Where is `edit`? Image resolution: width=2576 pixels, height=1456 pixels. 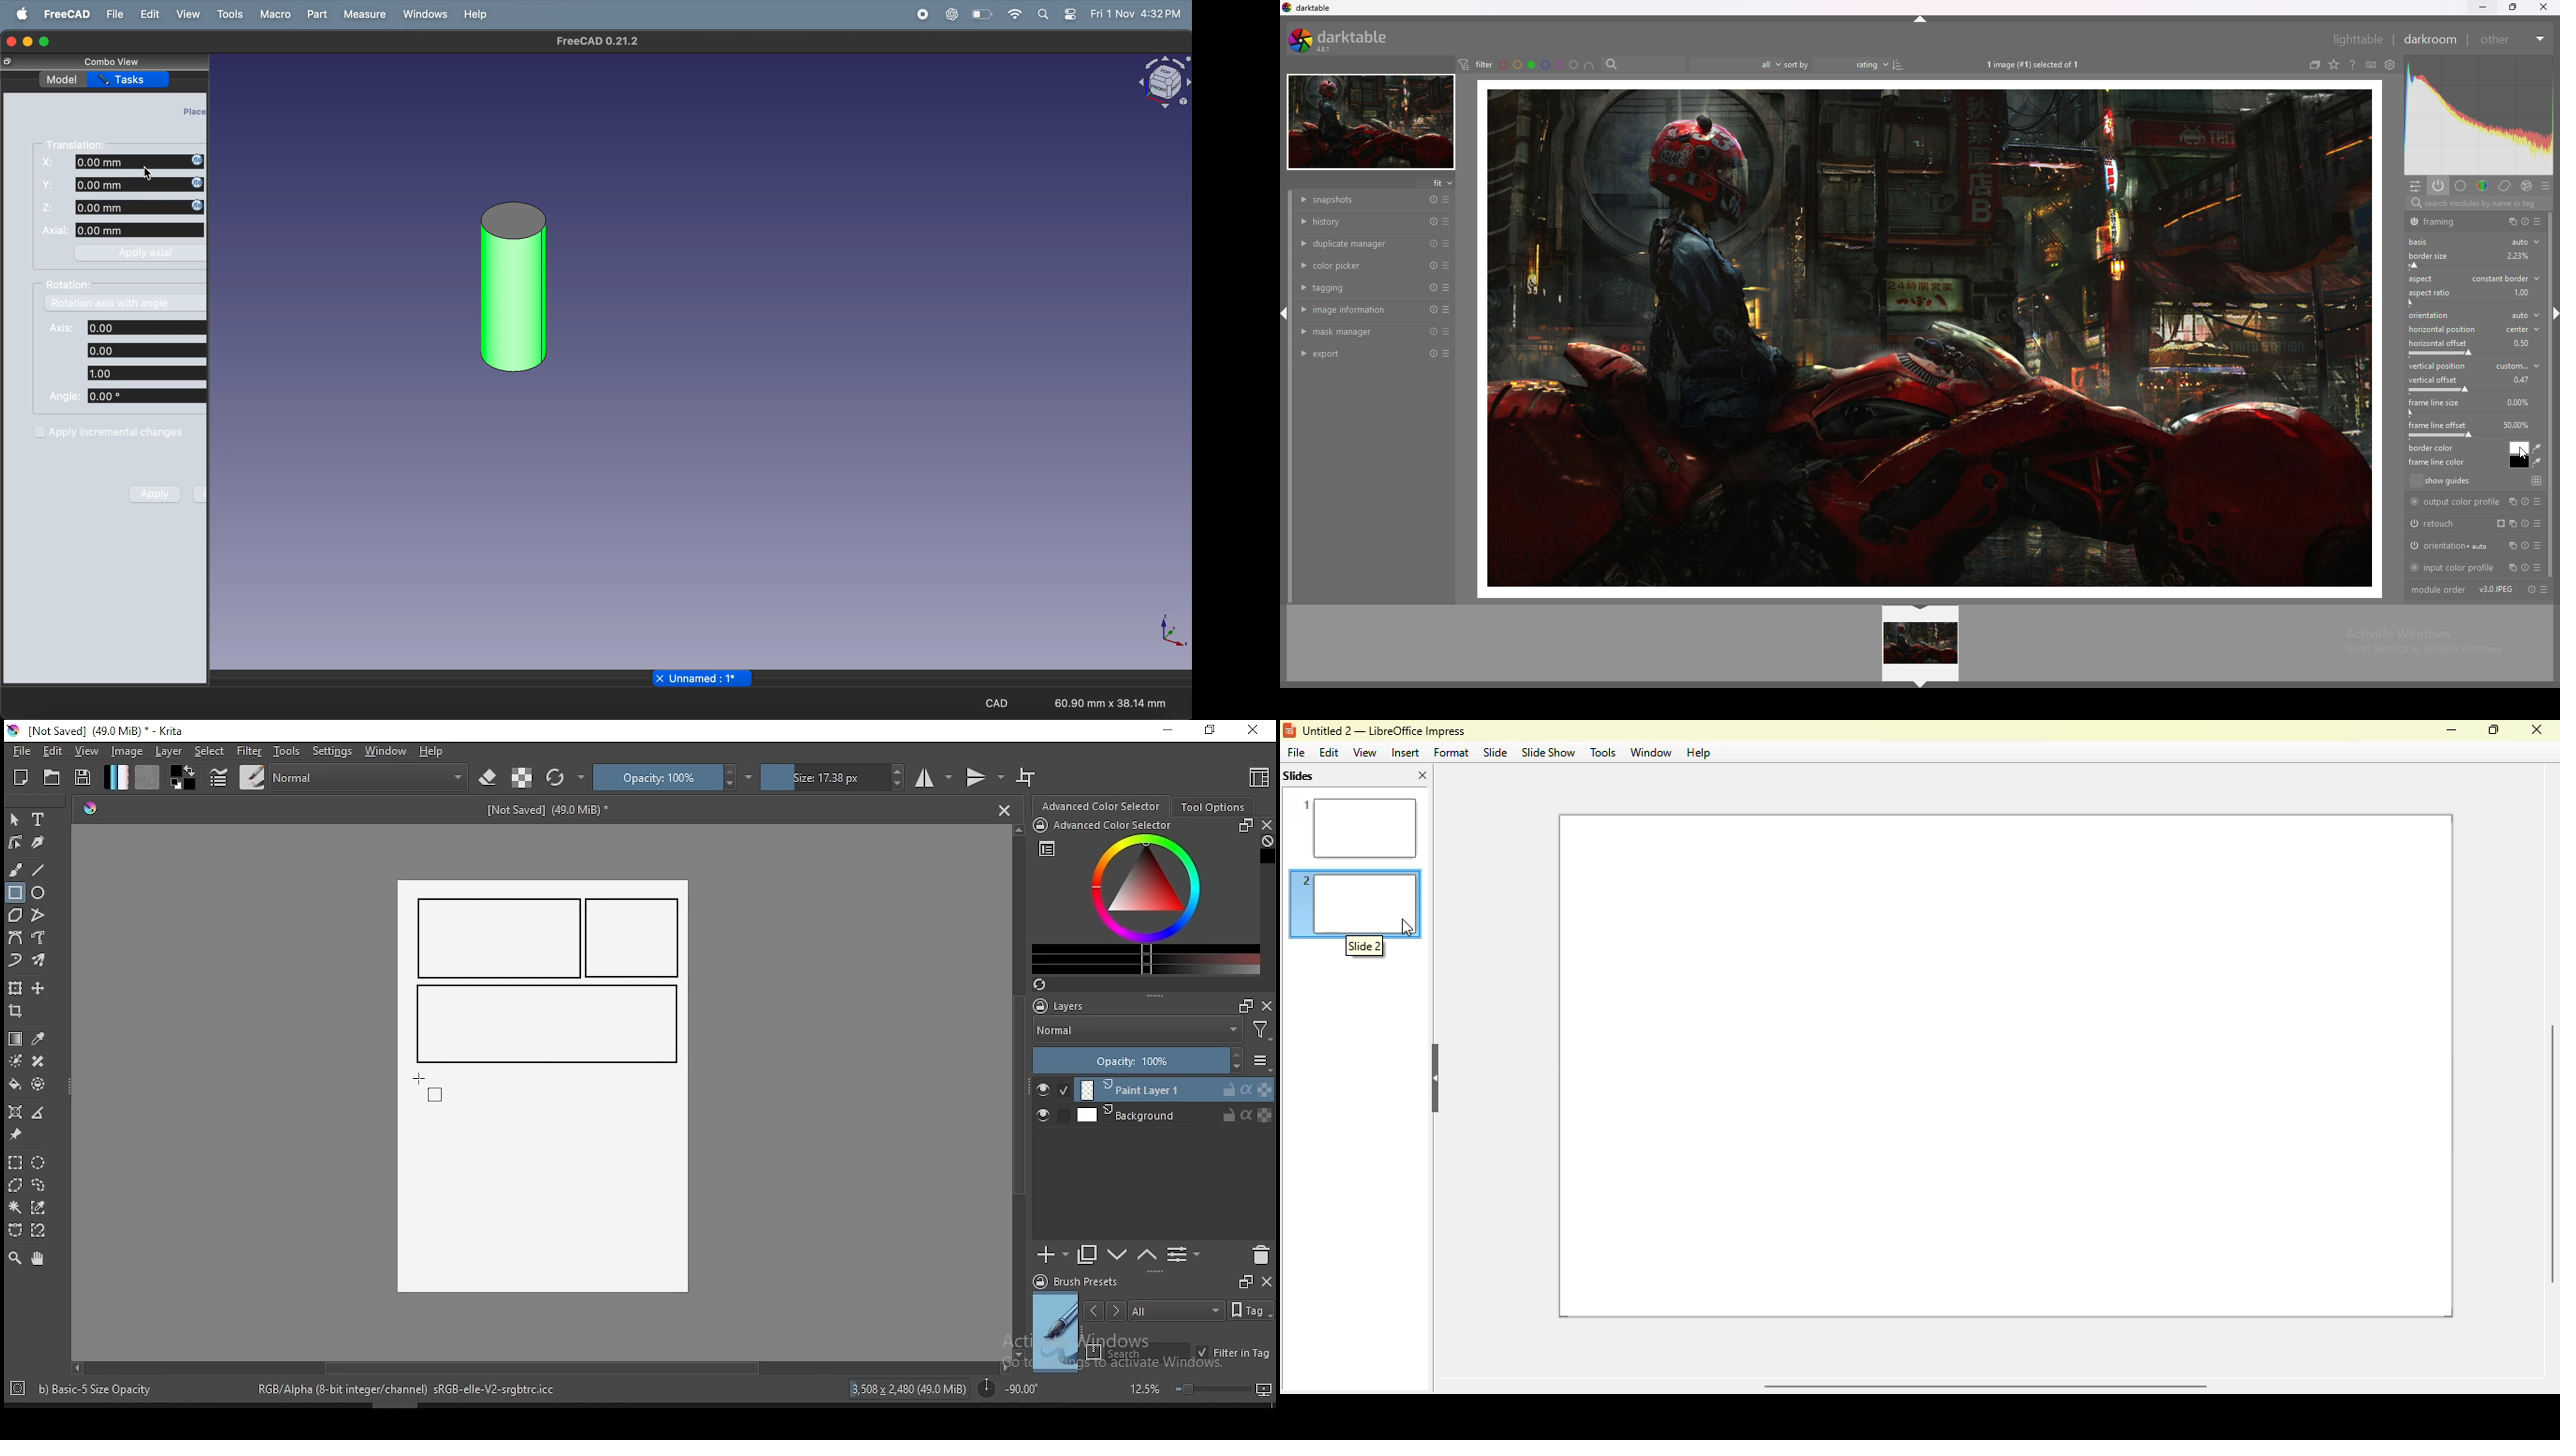
edit is located at coordinates (1330, 753).